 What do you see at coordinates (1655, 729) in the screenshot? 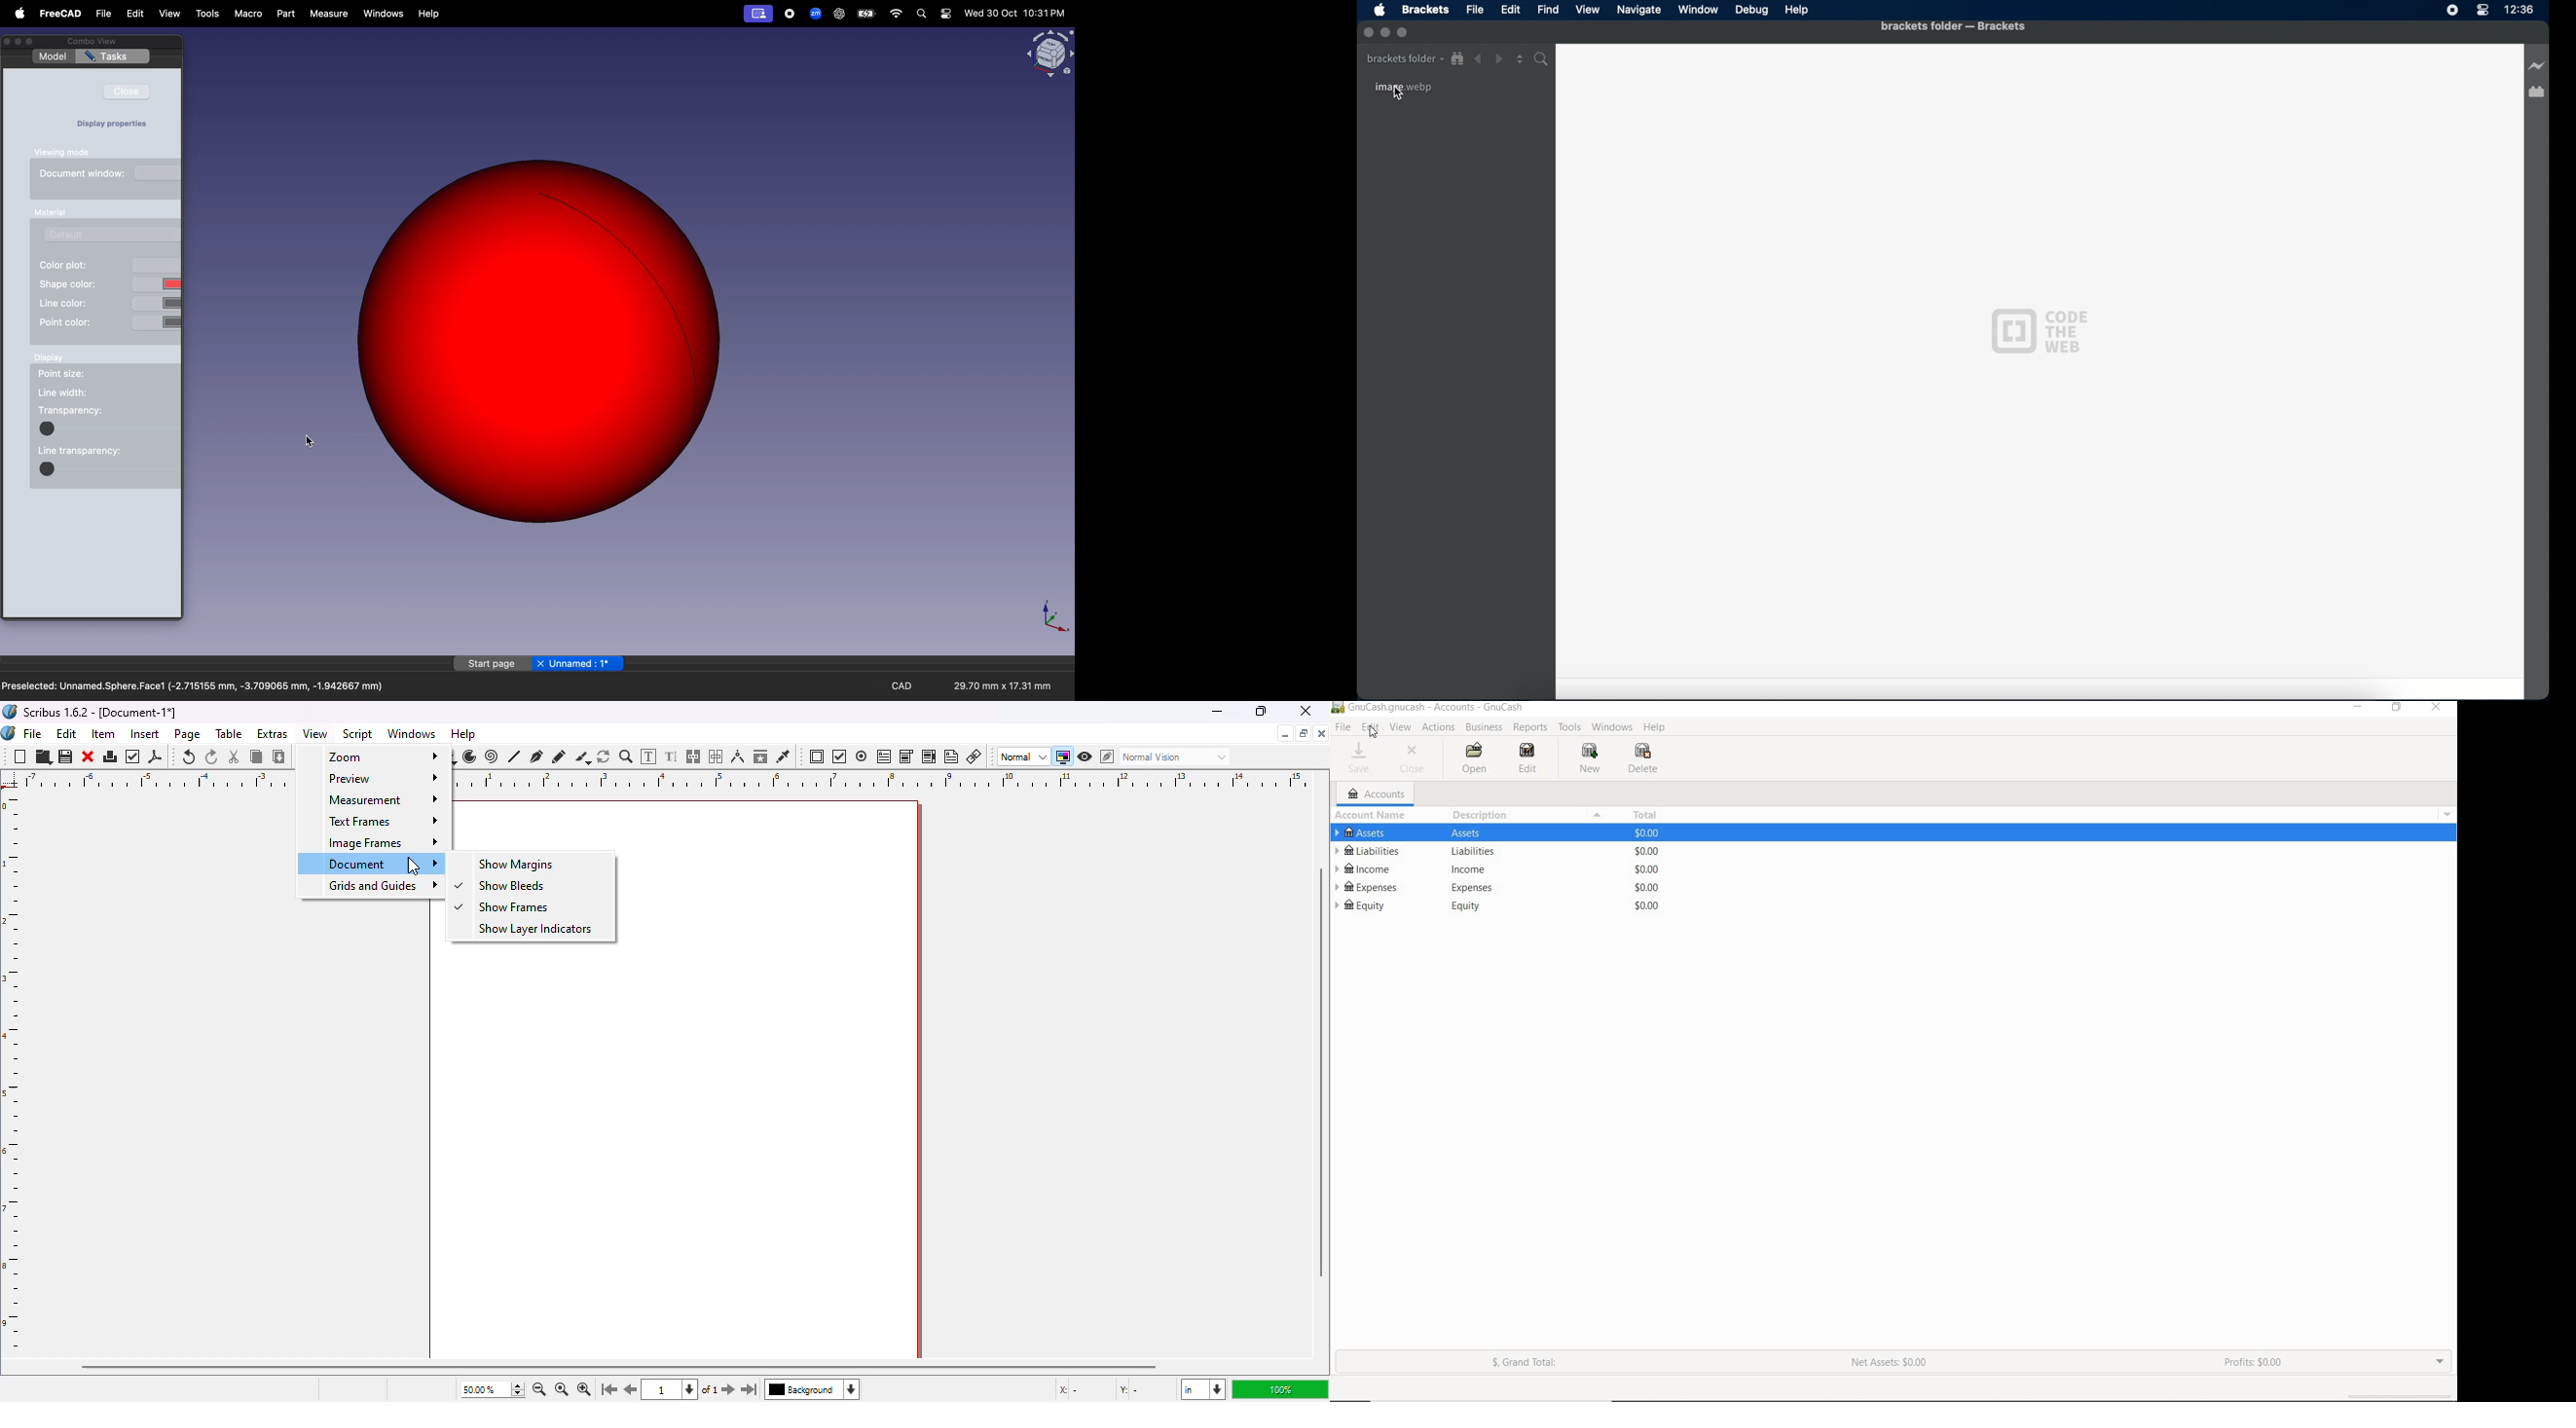
I see `HELP` at bounding box center [1655, 729].